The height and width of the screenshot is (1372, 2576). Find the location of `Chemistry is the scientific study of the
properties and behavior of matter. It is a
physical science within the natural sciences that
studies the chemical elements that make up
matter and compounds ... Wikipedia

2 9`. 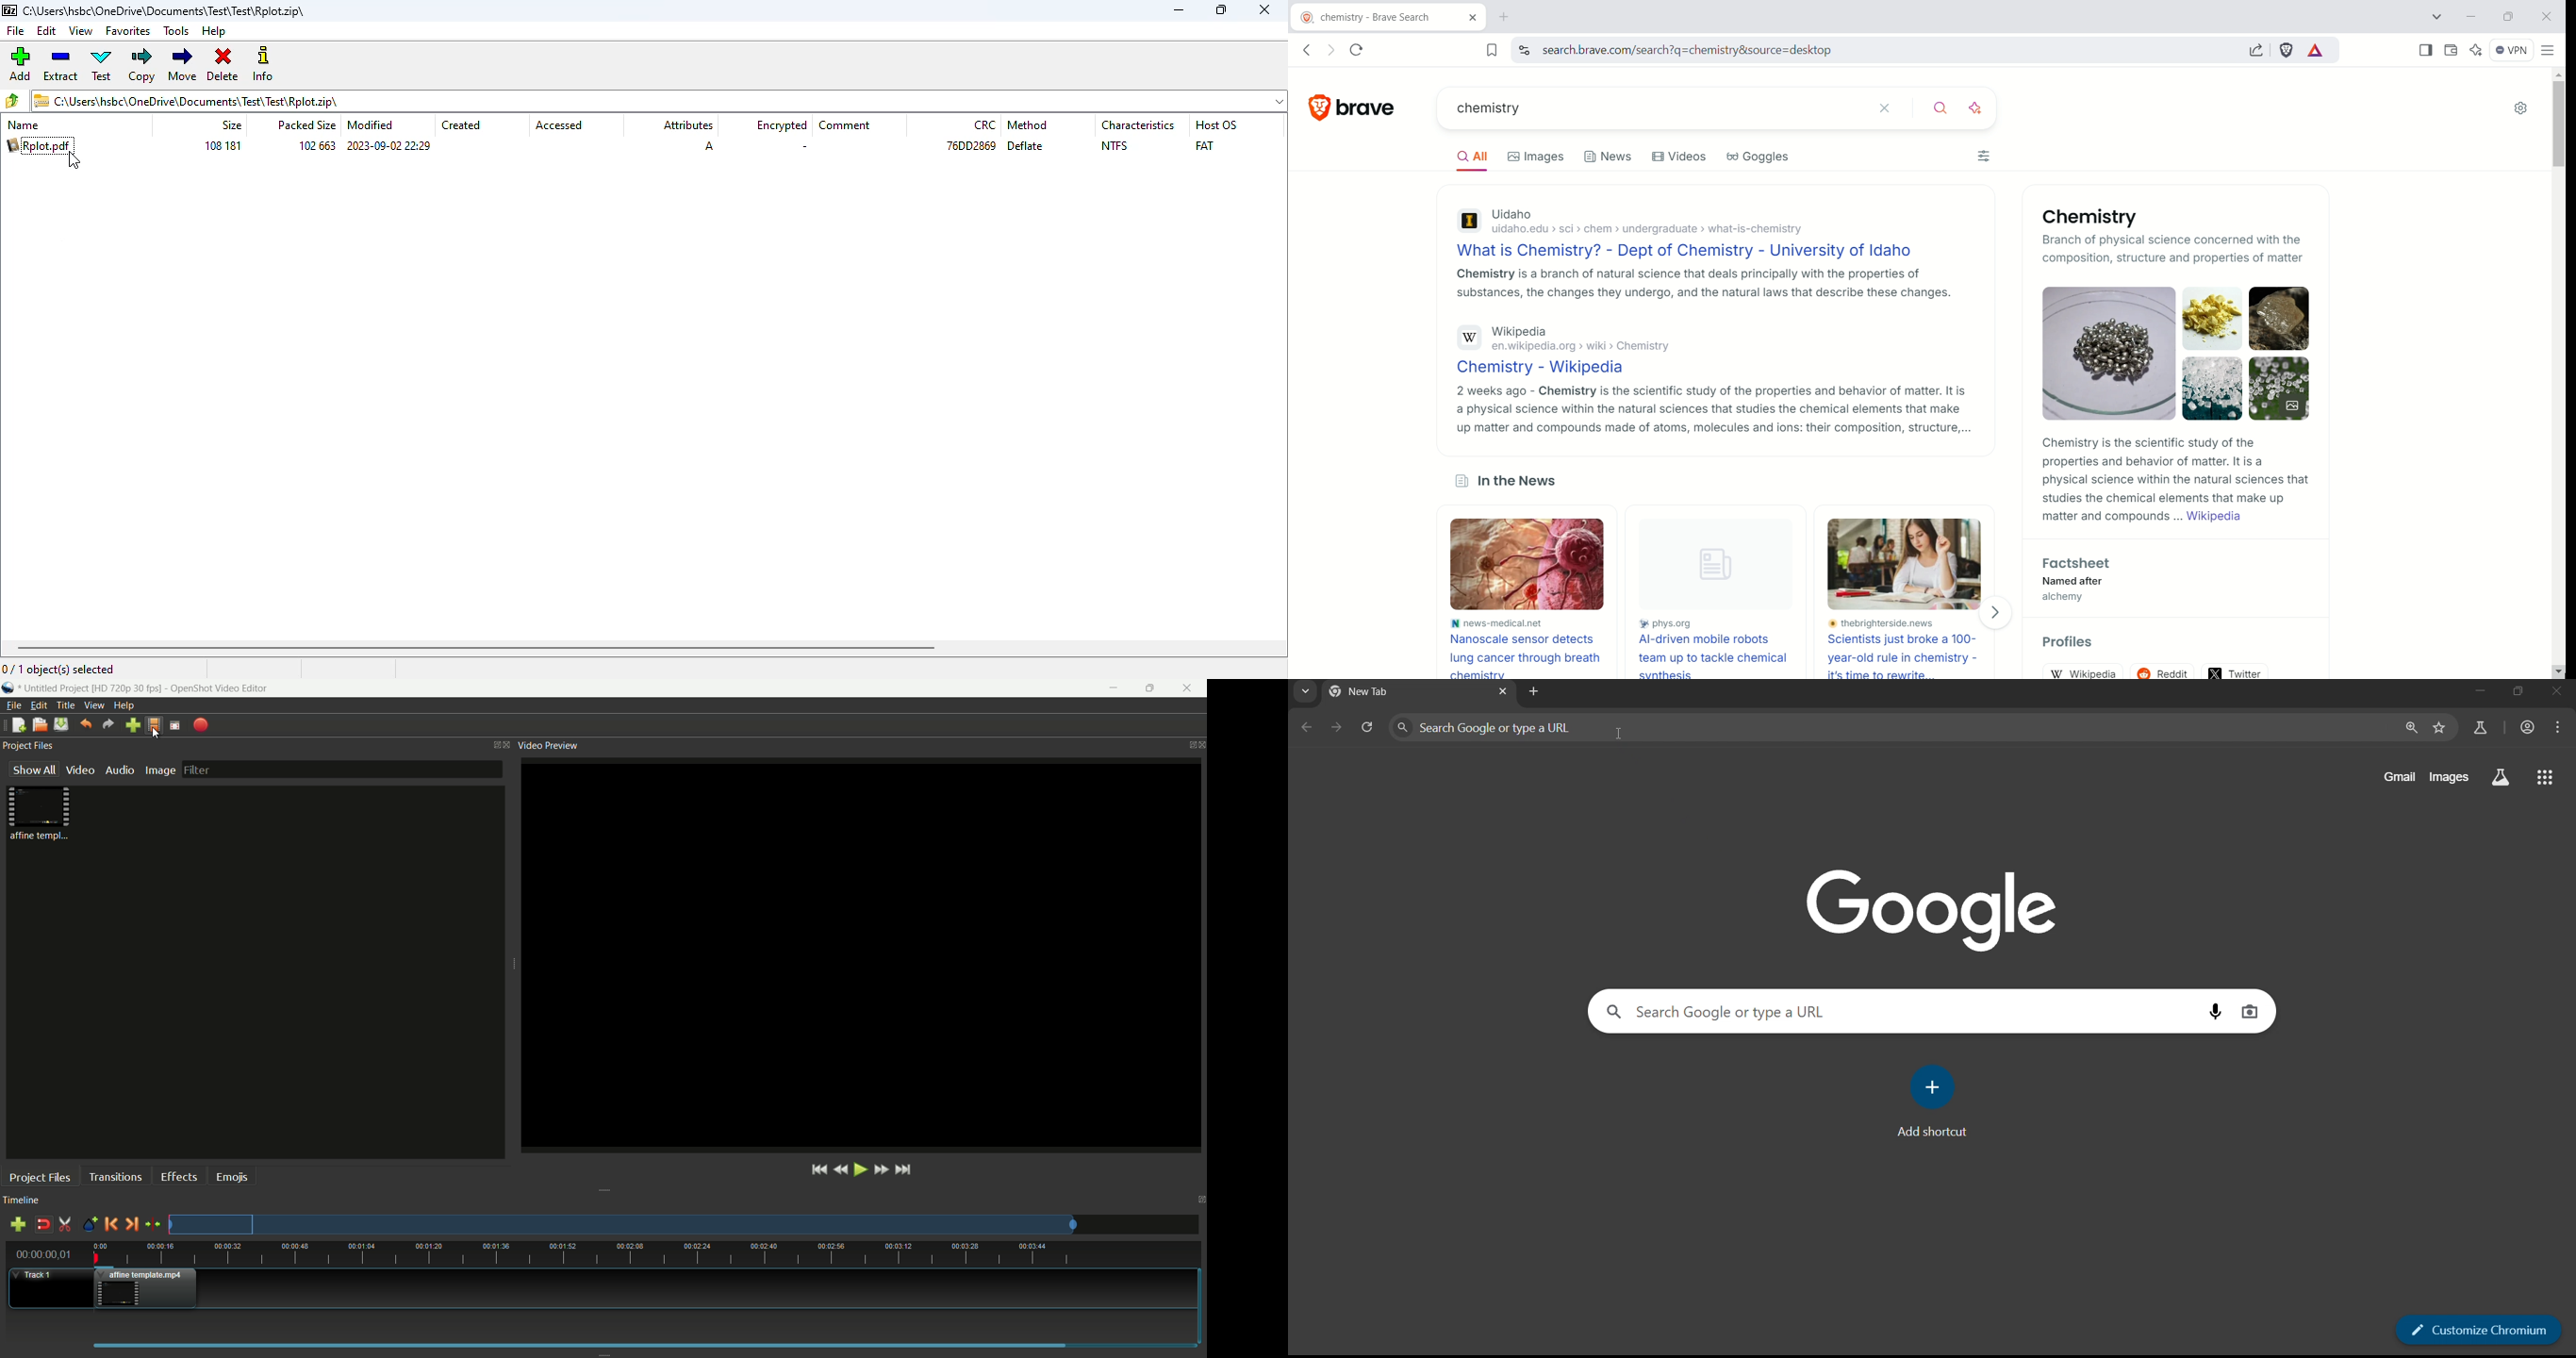

Chemistry is the scientific study of the
properties and behavior of matter. It is a
physical science within the natural sciences that
studies the chemical elements that make up
matter and compounds ... Wikipedia

2 9 is located at coordinates (2173, 483).